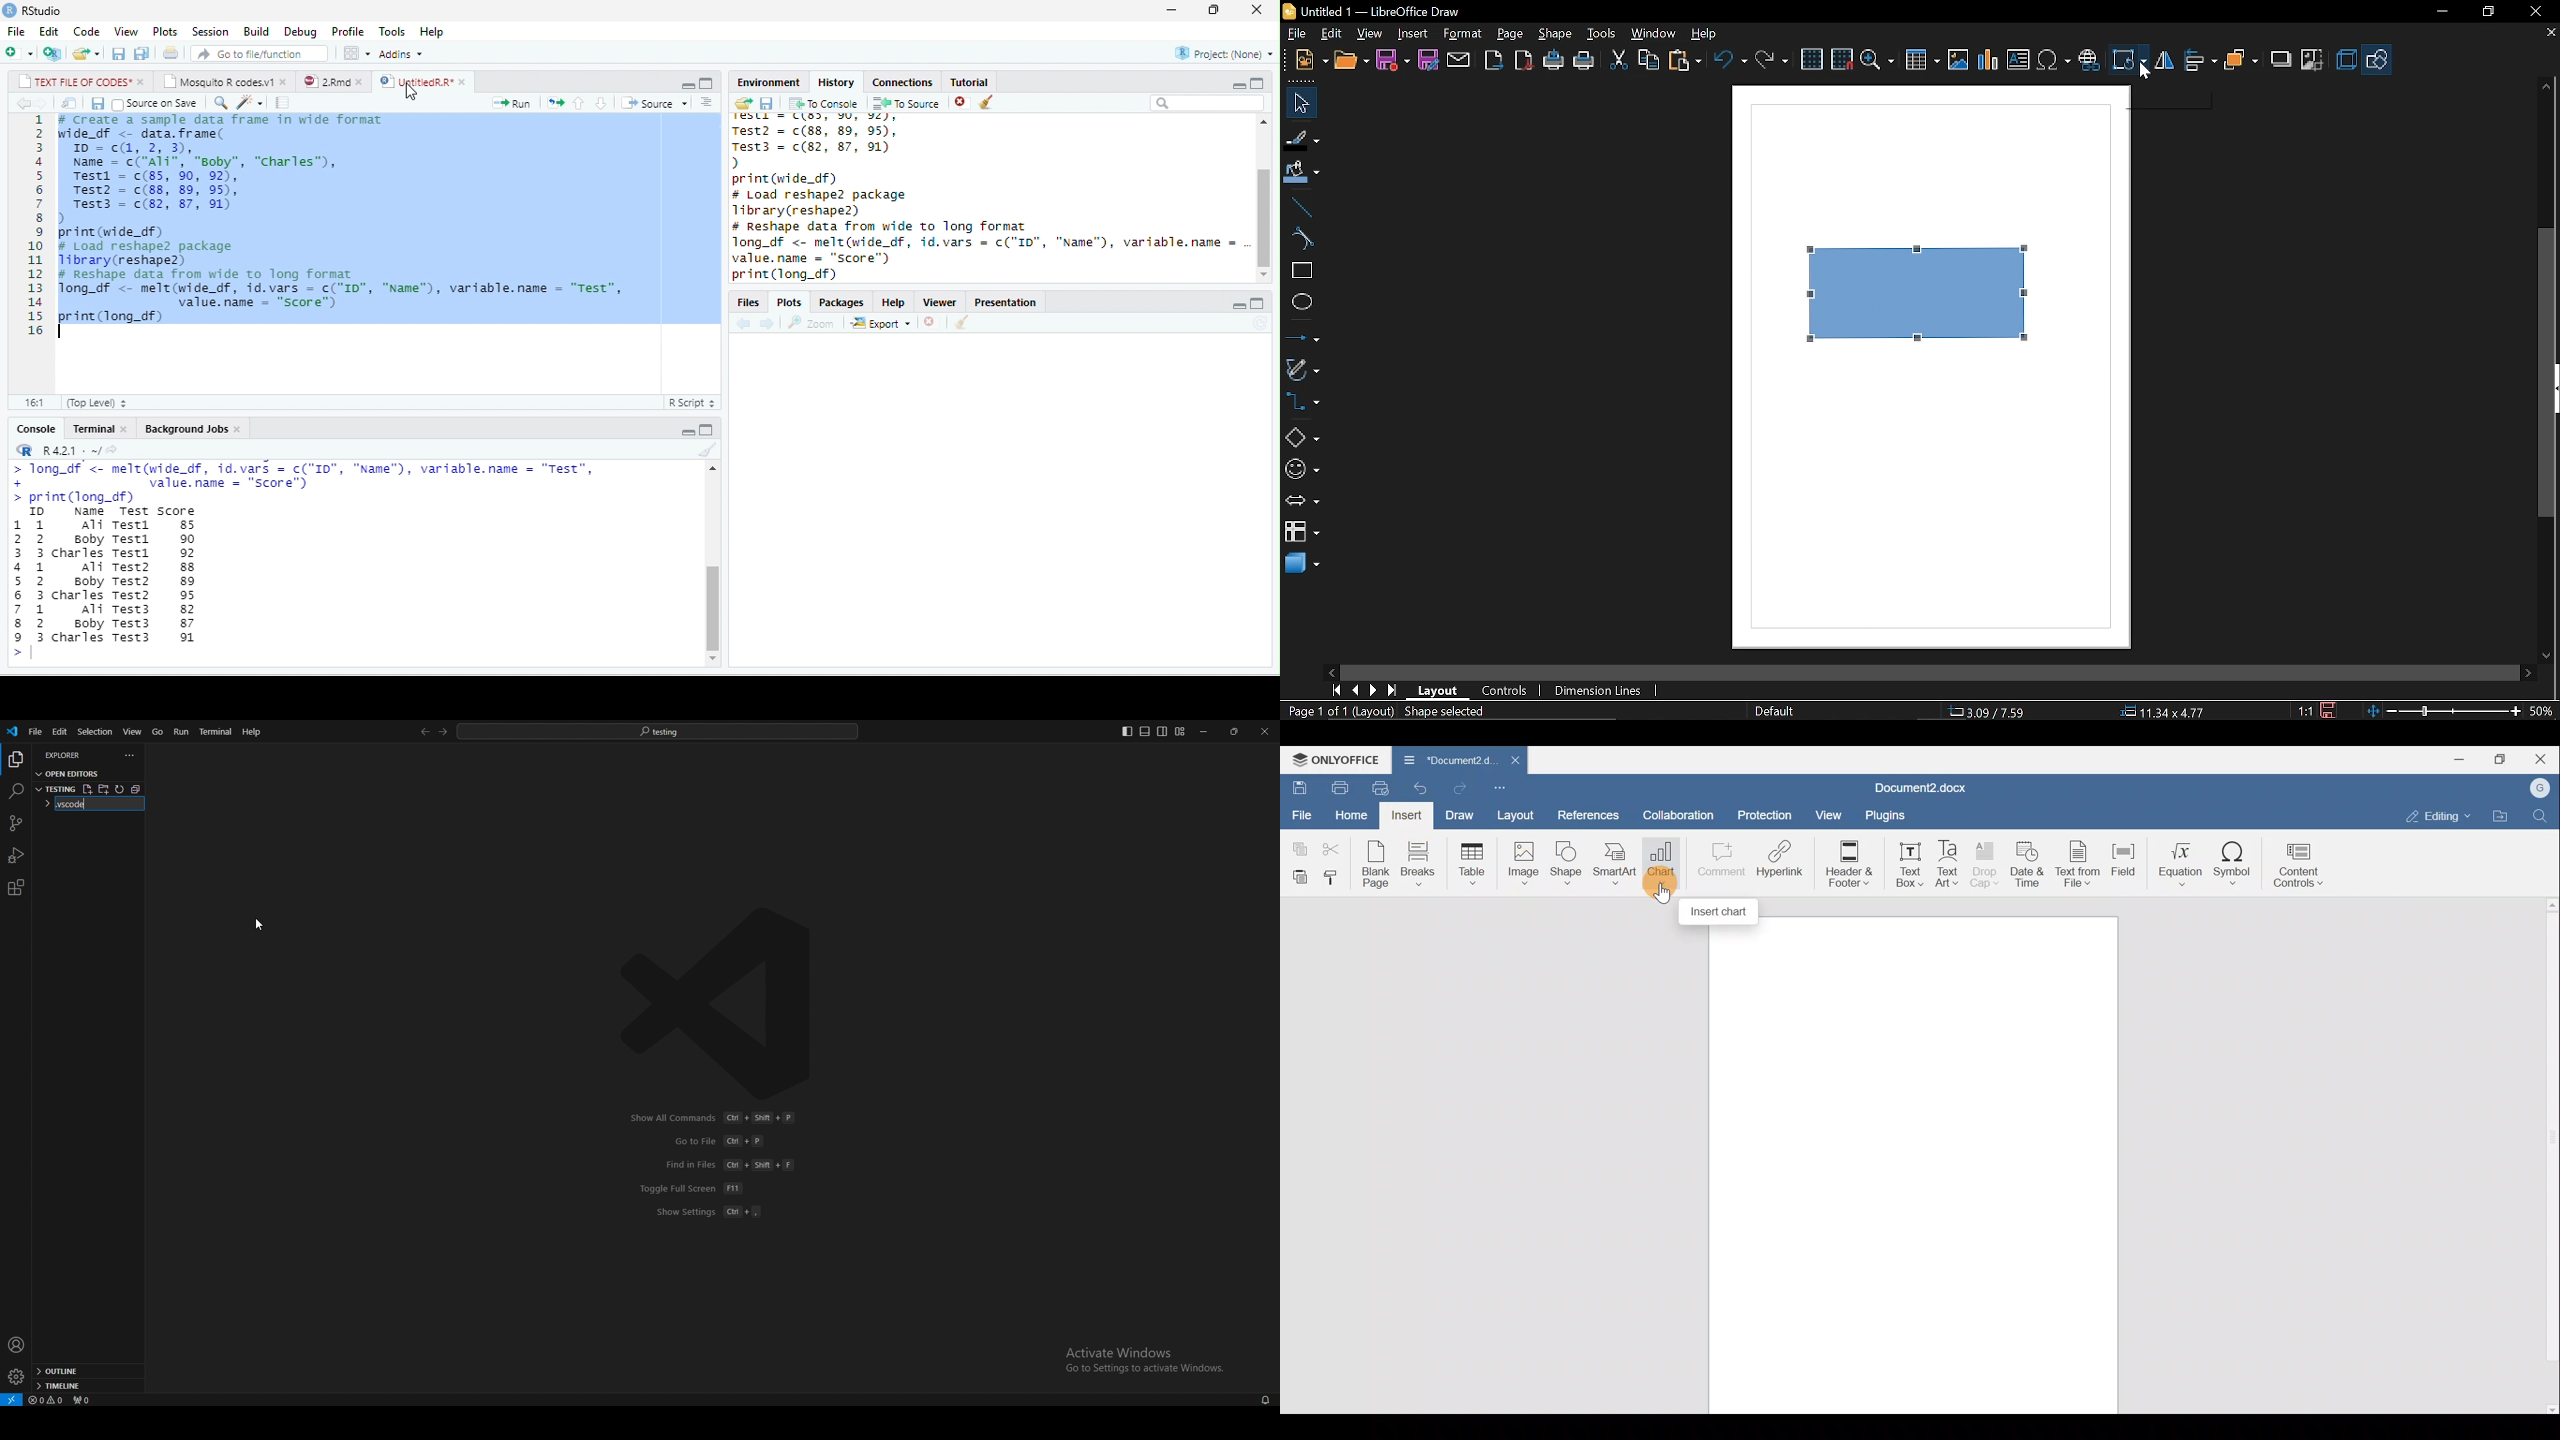  I want to click on save all, so click(141, 53).